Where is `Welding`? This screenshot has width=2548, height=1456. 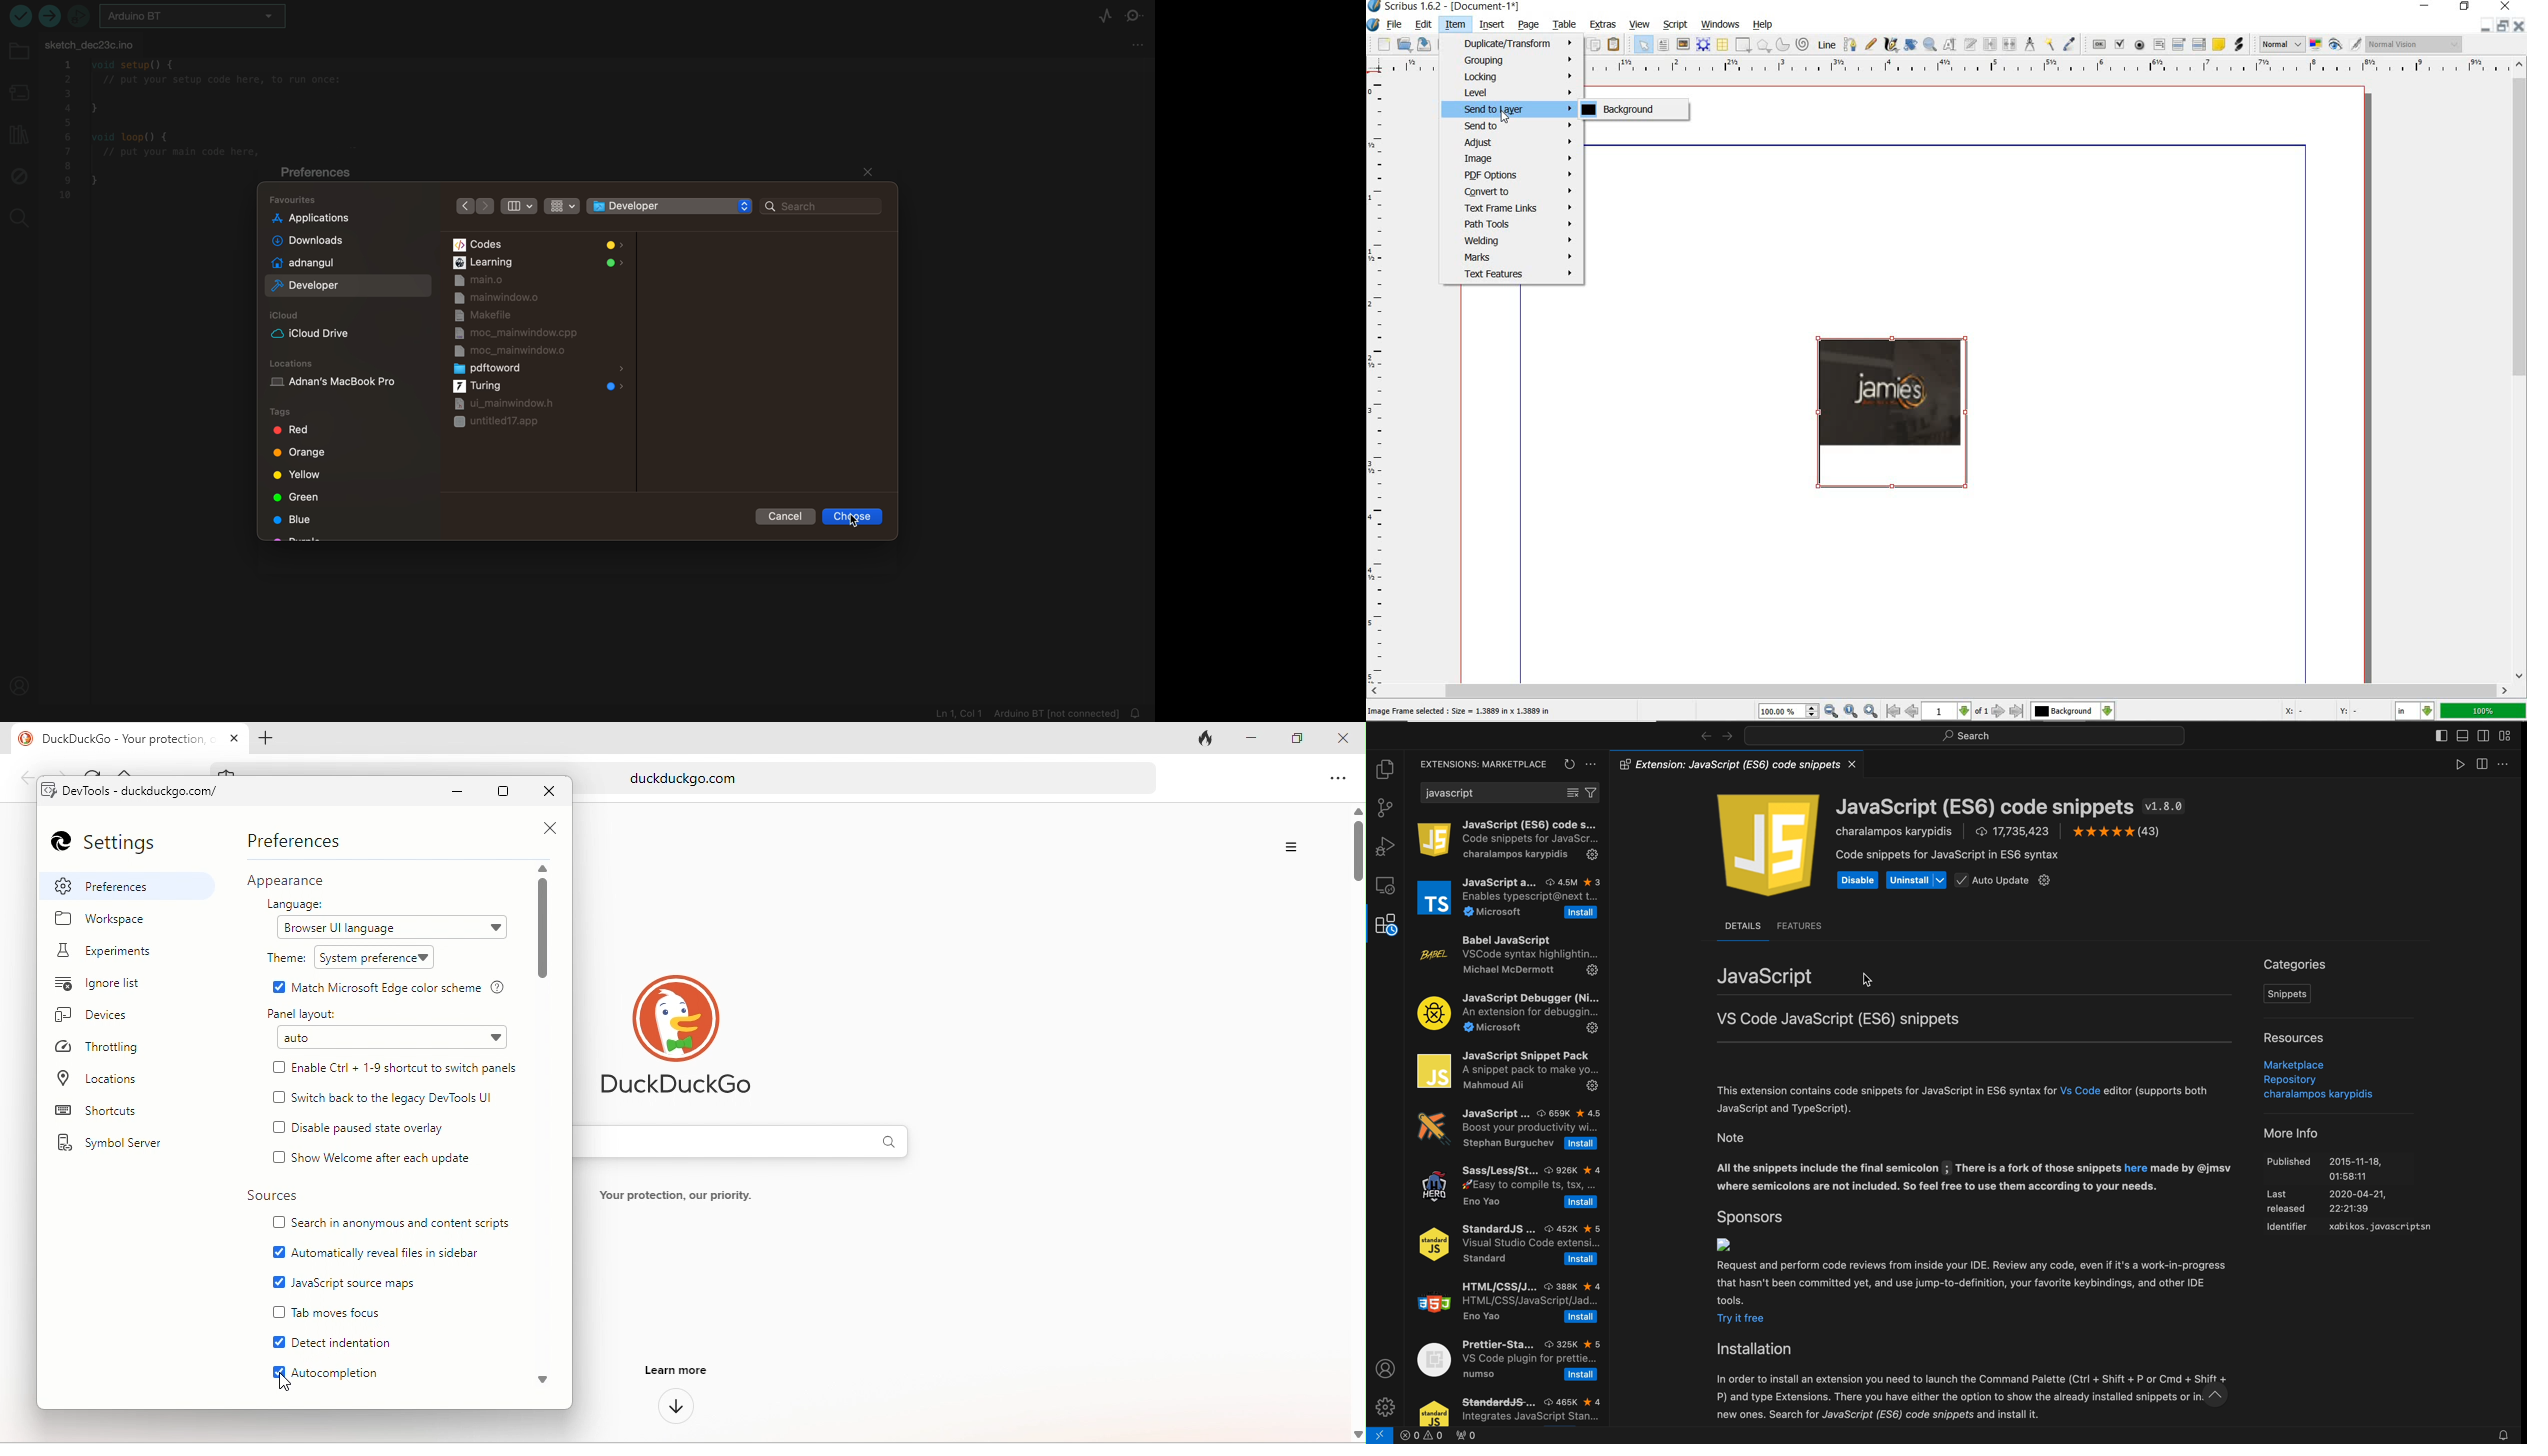 Welding is located at coordinates (1514, 241).